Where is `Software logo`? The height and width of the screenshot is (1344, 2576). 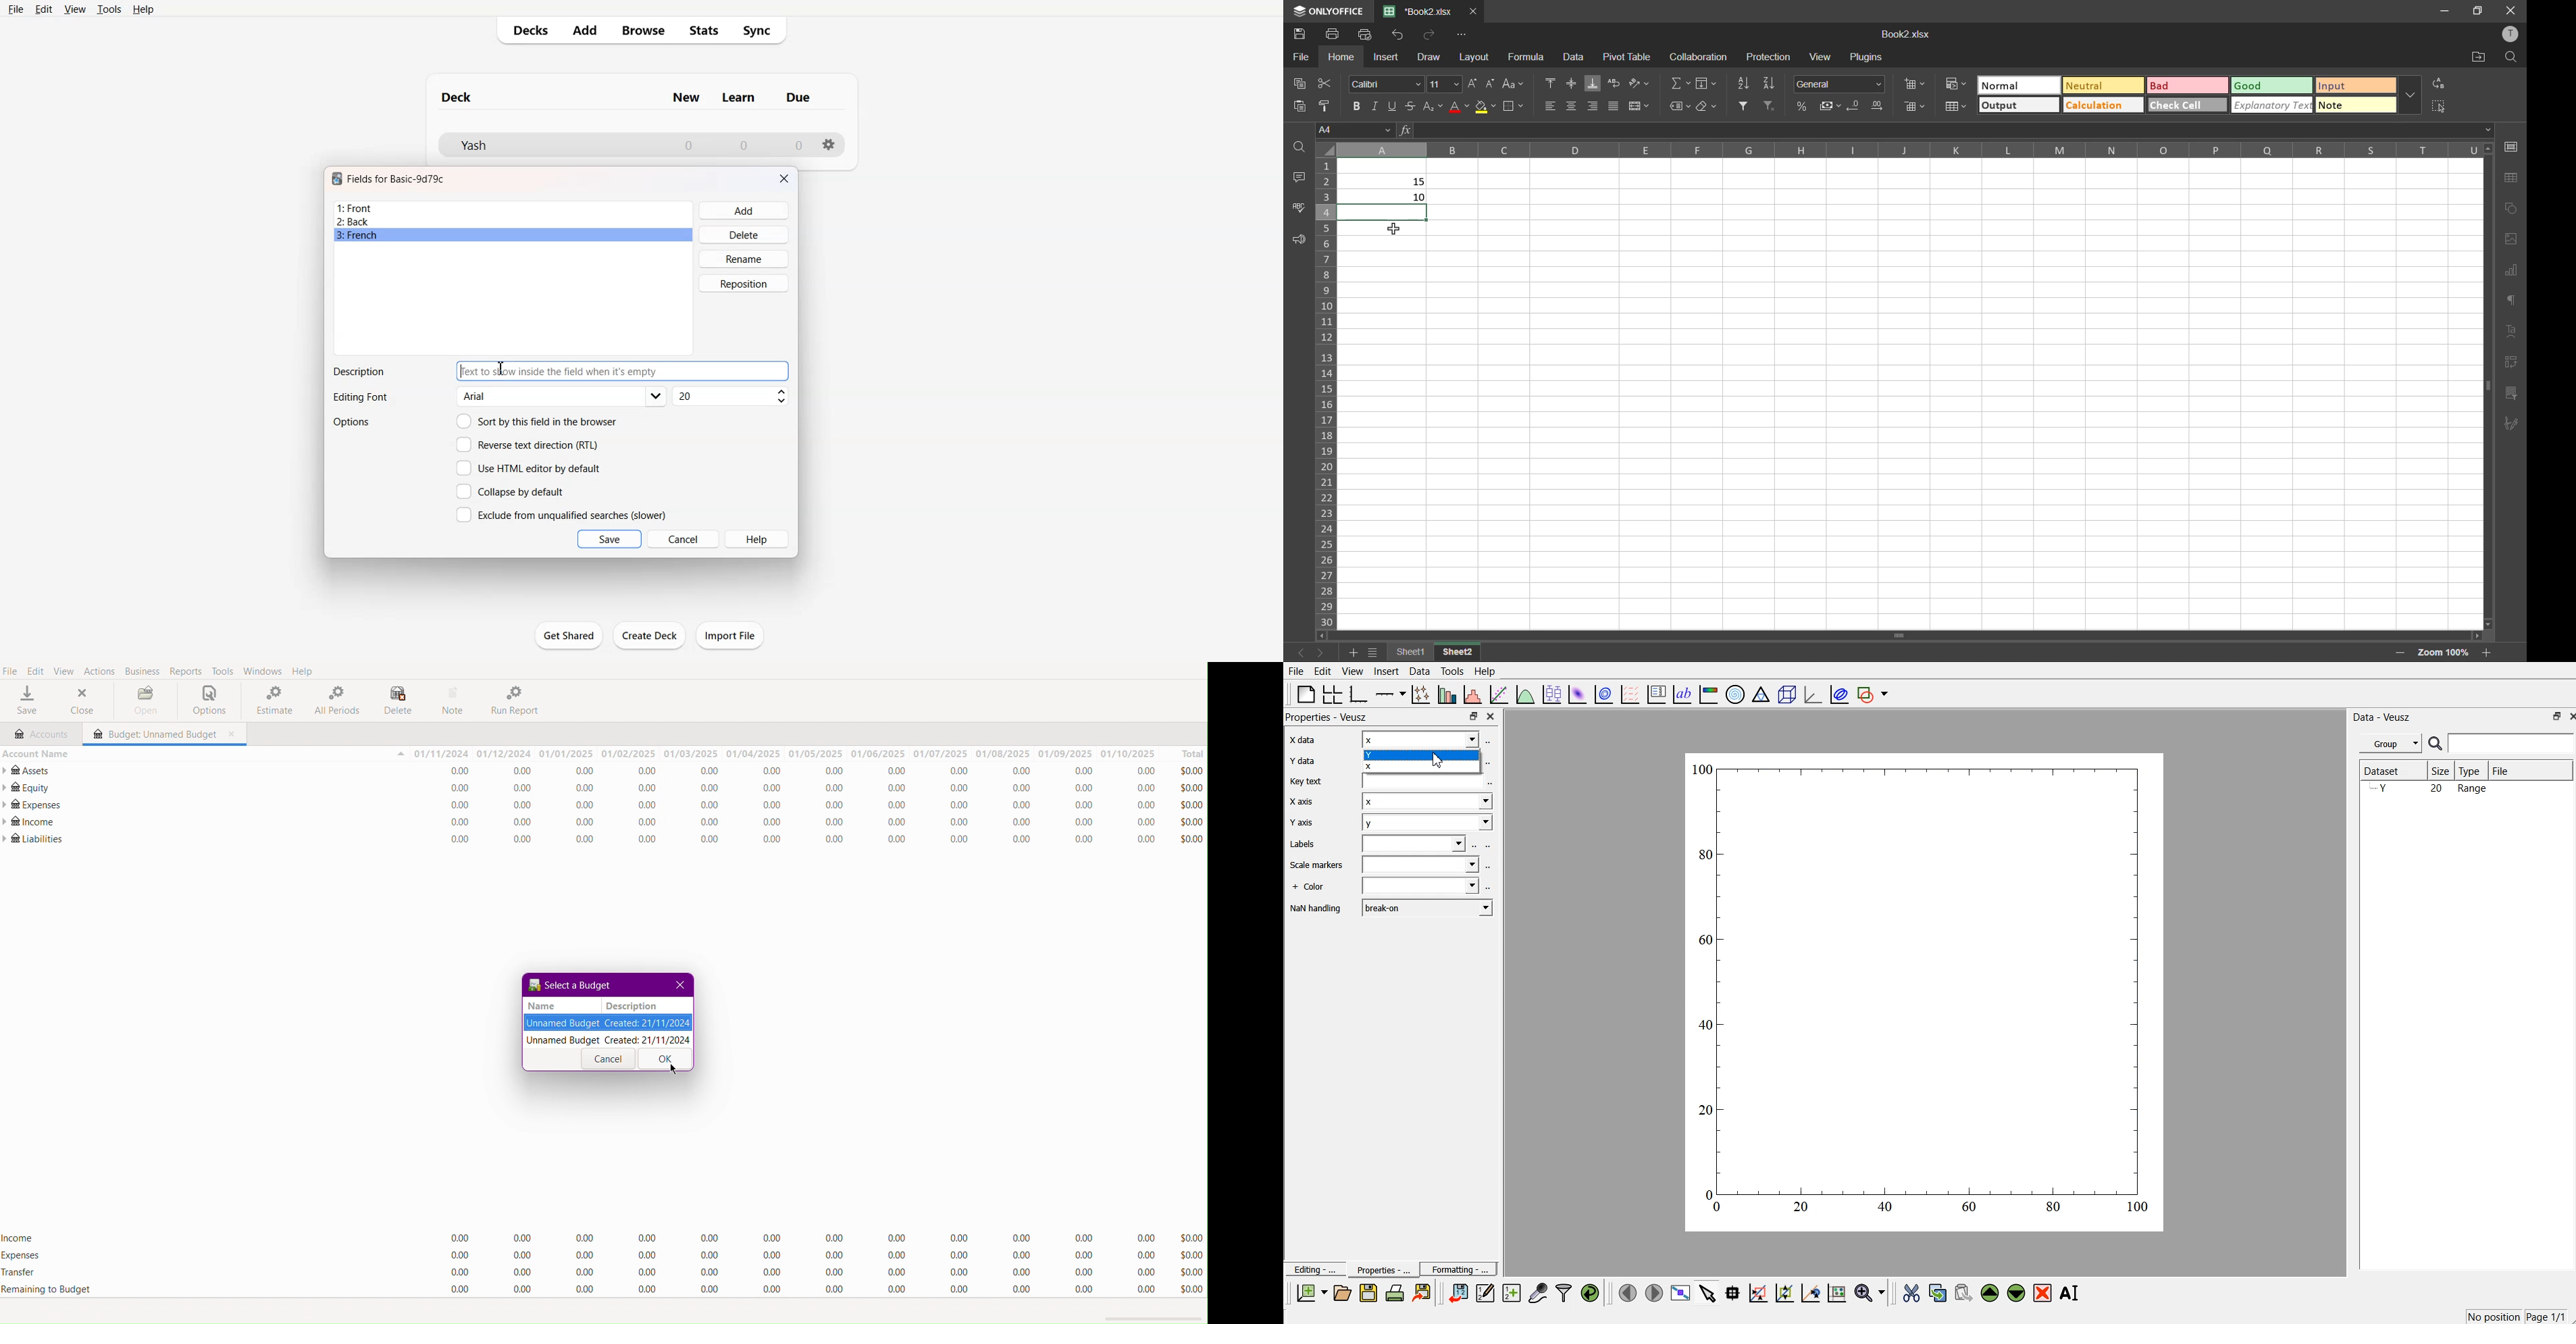
Software logo is located at coordinates (337, 179).